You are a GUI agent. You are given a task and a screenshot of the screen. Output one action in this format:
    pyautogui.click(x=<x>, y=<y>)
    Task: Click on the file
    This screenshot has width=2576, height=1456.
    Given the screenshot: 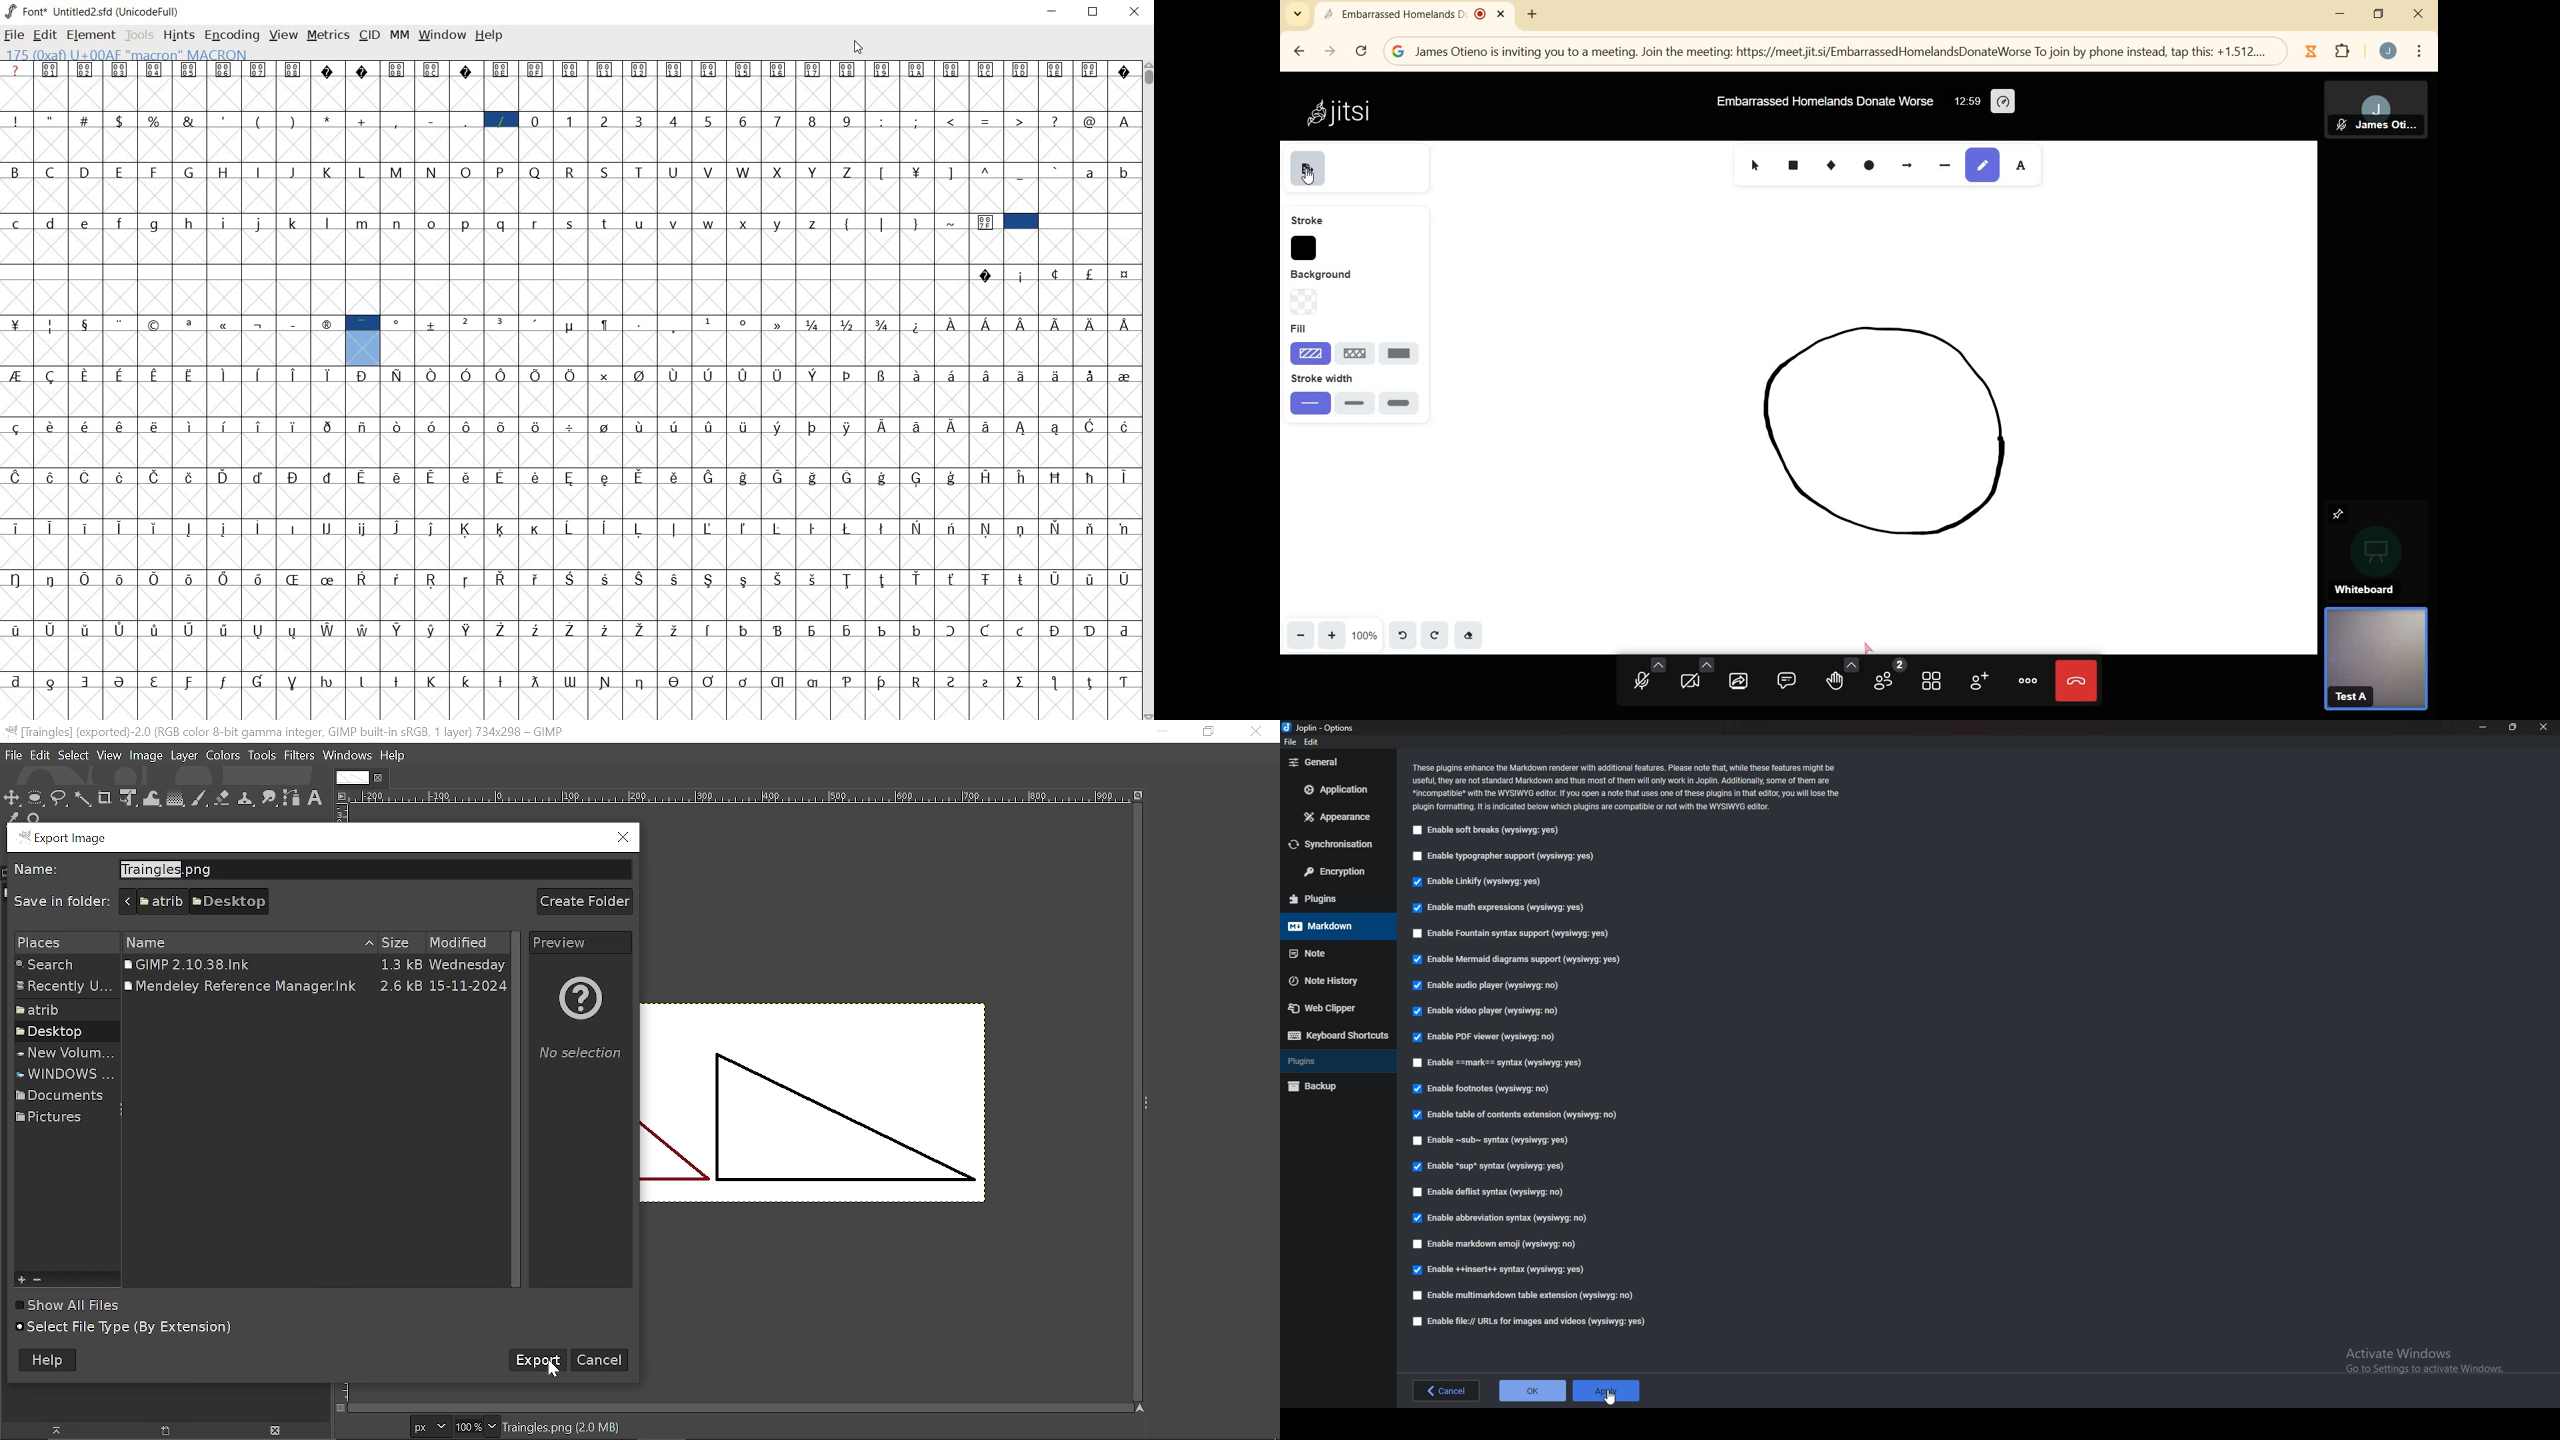 What is the action you would take?
    pyautogui.click(x=1291, y=742)
    